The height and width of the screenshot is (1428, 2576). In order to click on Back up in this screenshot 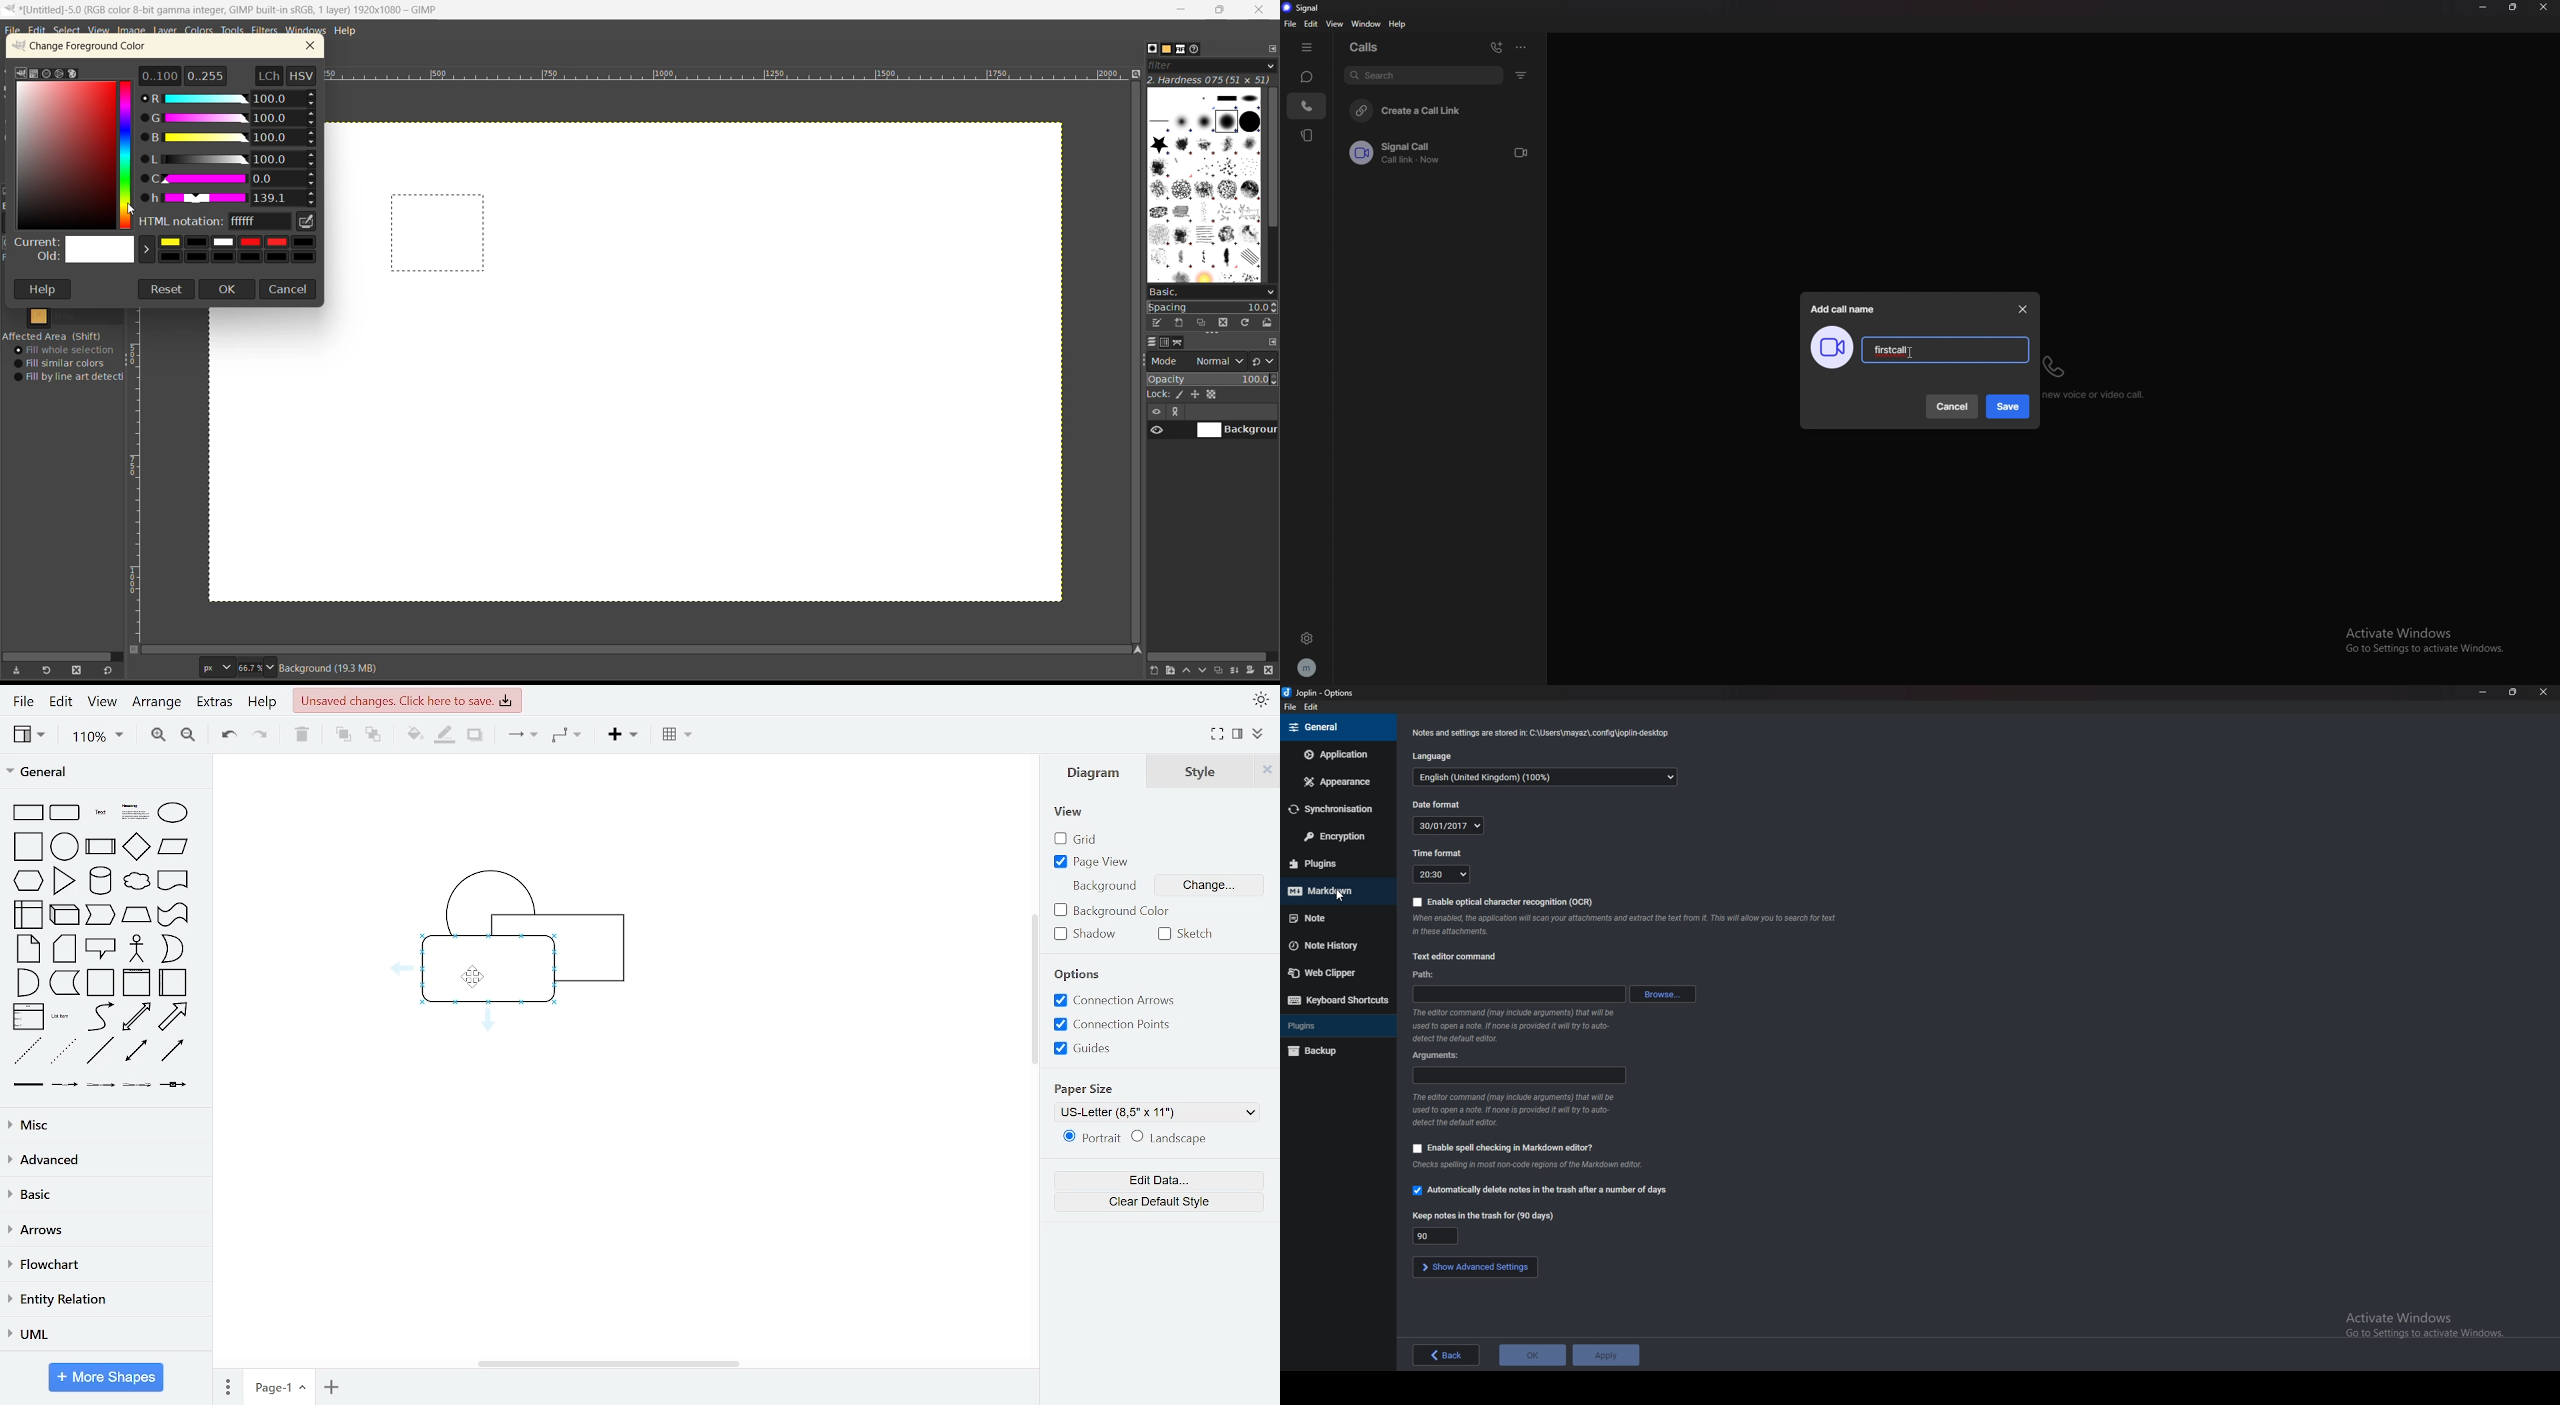, I will do `click(1335, 1052)`.